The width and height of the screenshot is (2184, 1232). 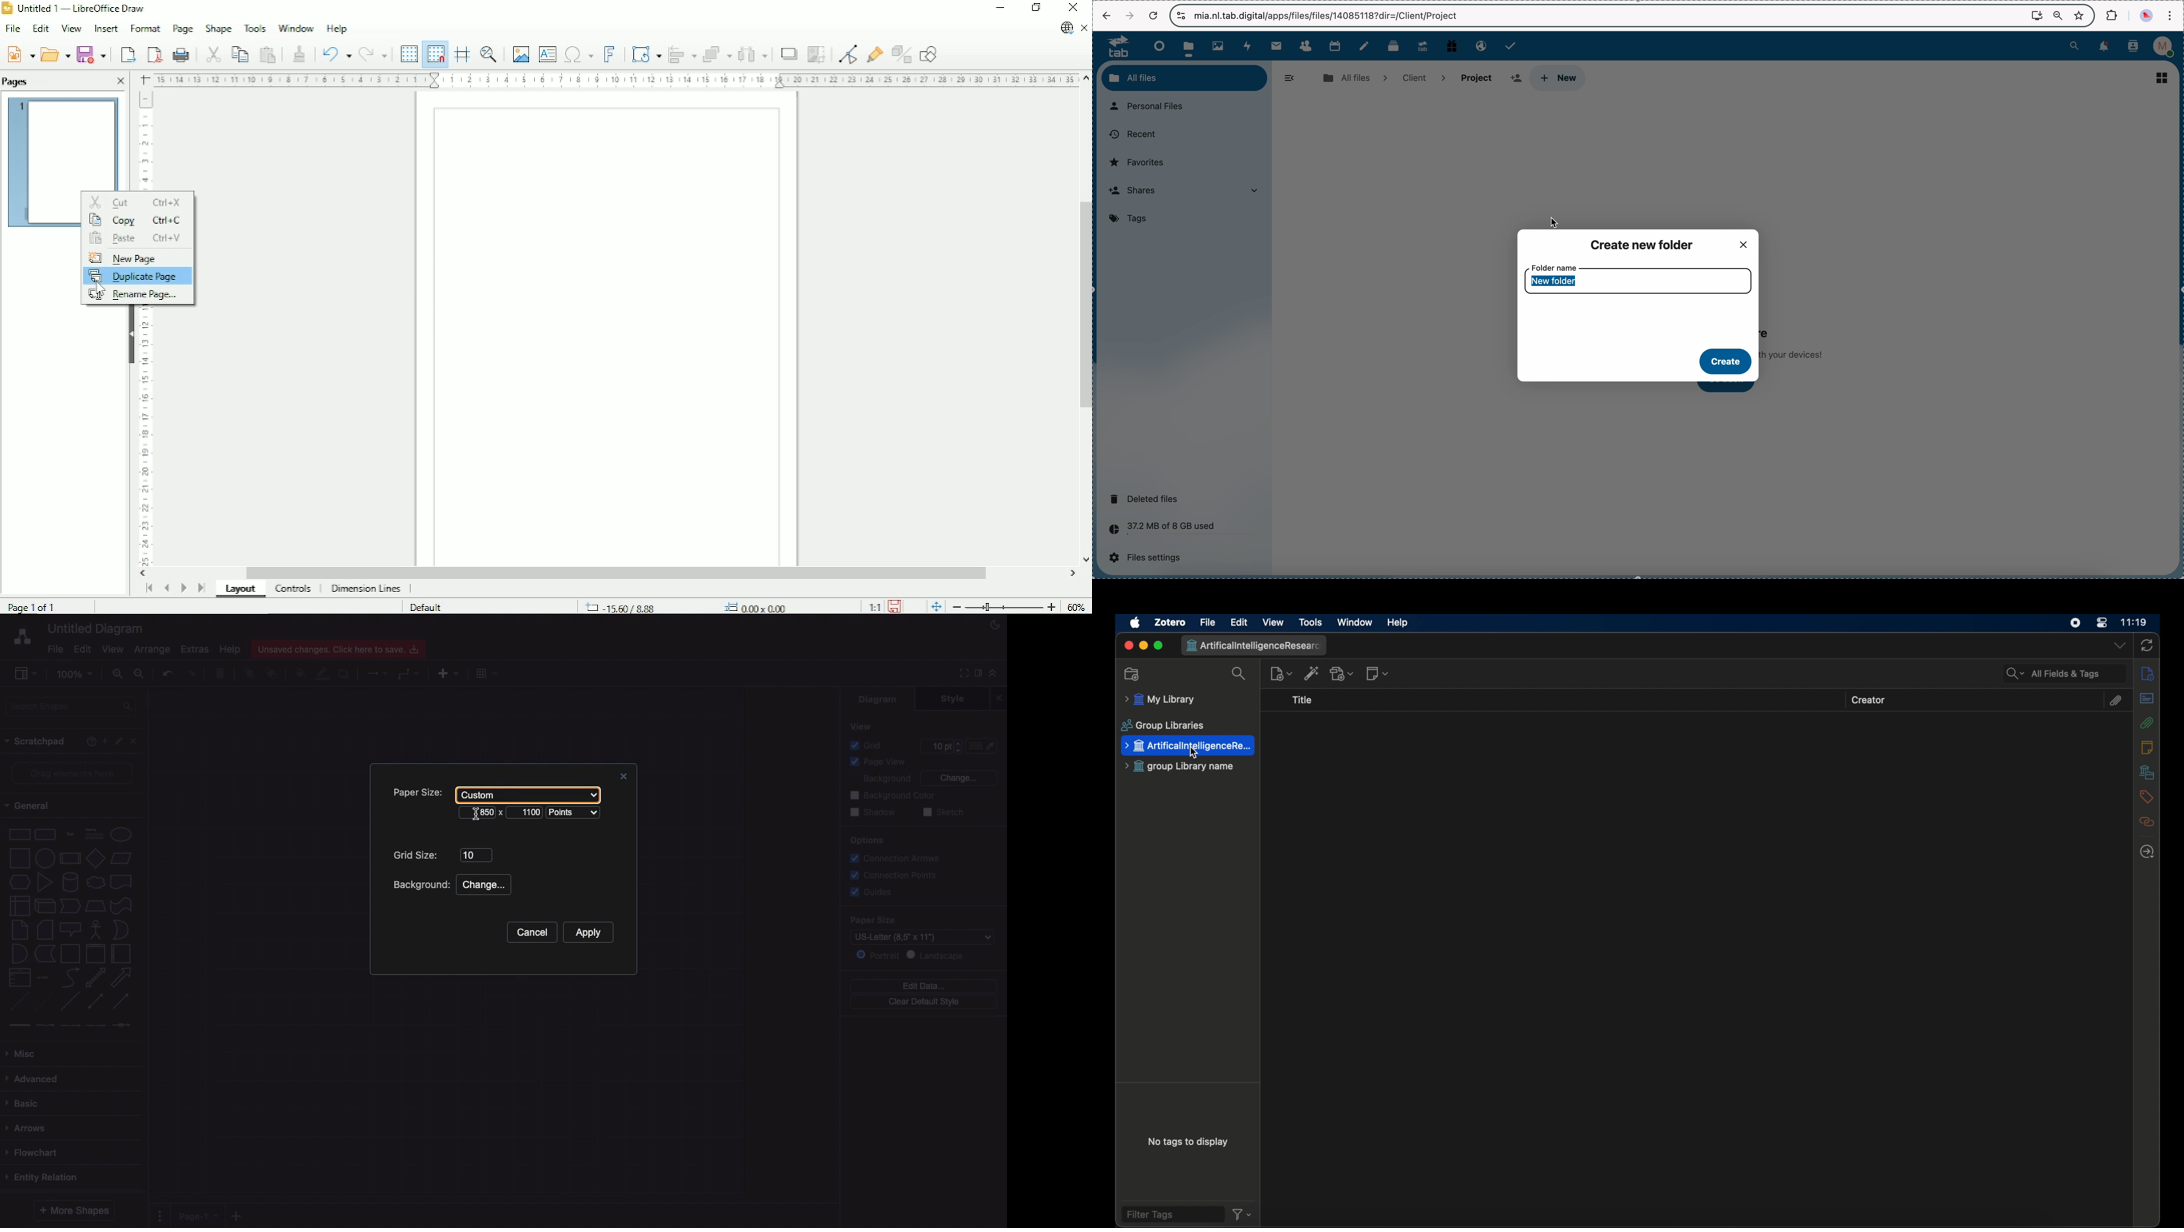 I want to click on Shadow, so click(x=345, y=673).